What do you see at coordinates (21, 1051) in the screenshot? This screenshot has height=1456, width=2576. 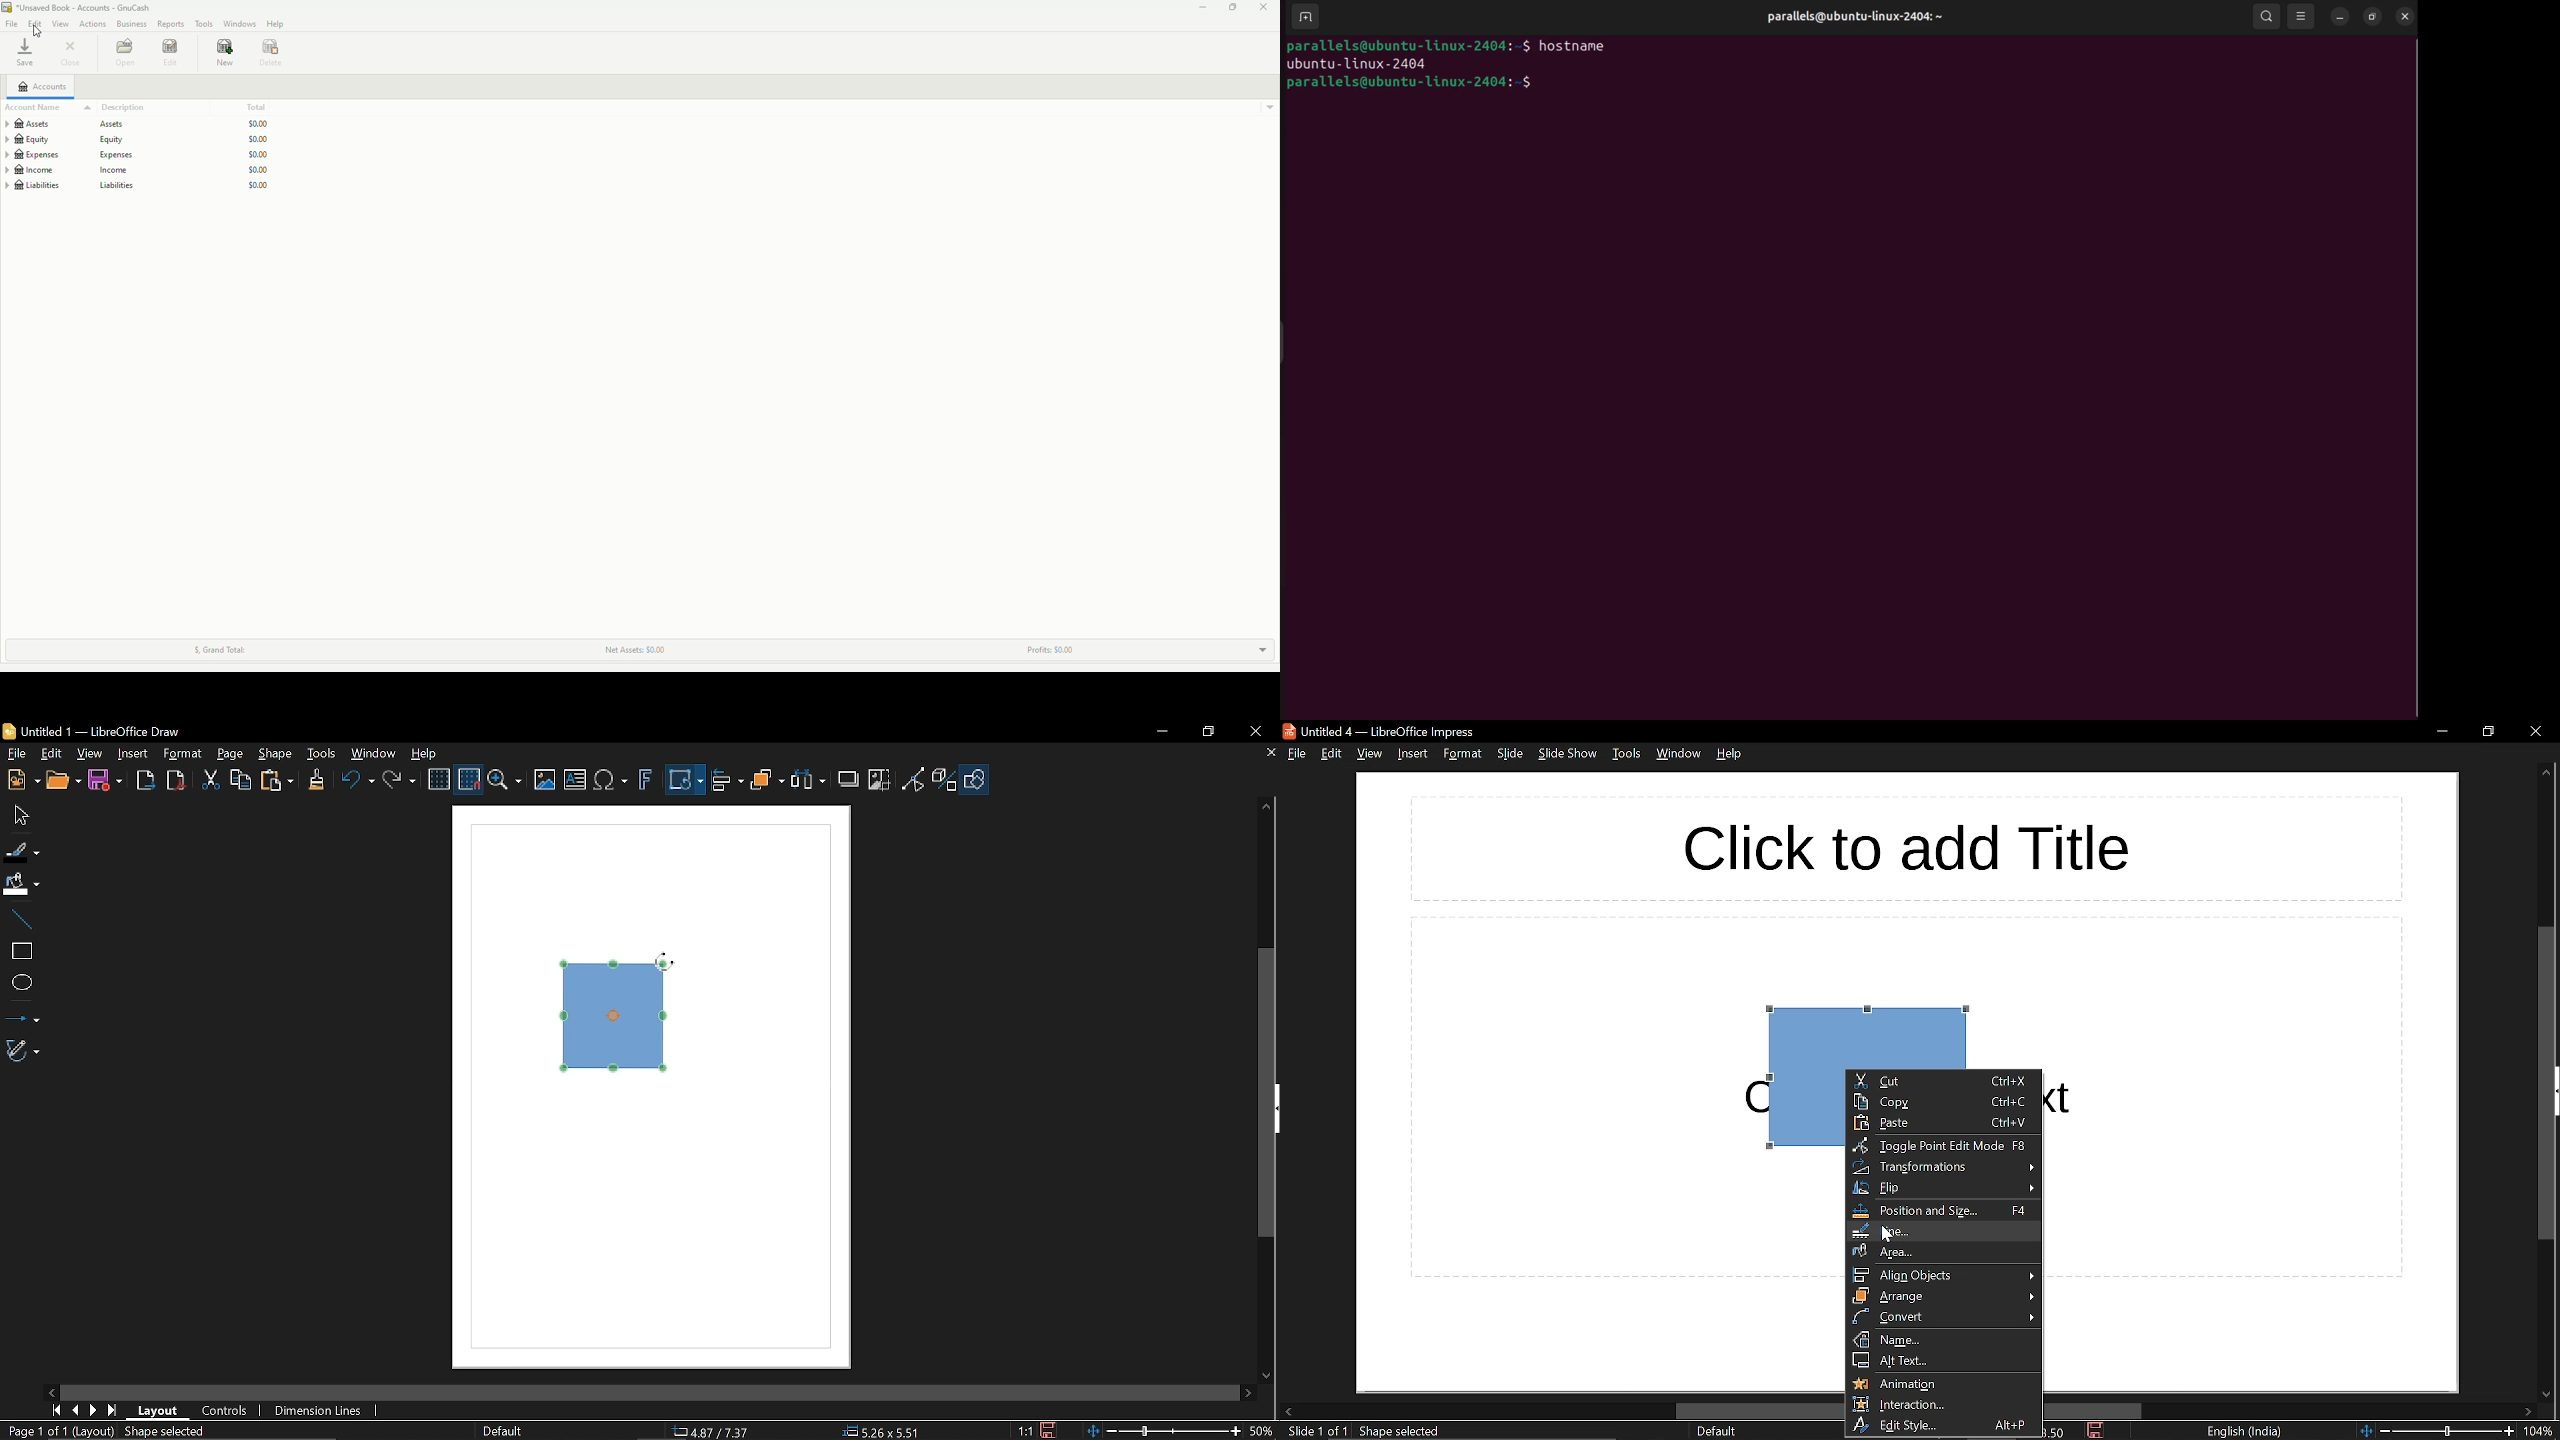 I see `Curves and polygons` at bounding box center [21, 1051].